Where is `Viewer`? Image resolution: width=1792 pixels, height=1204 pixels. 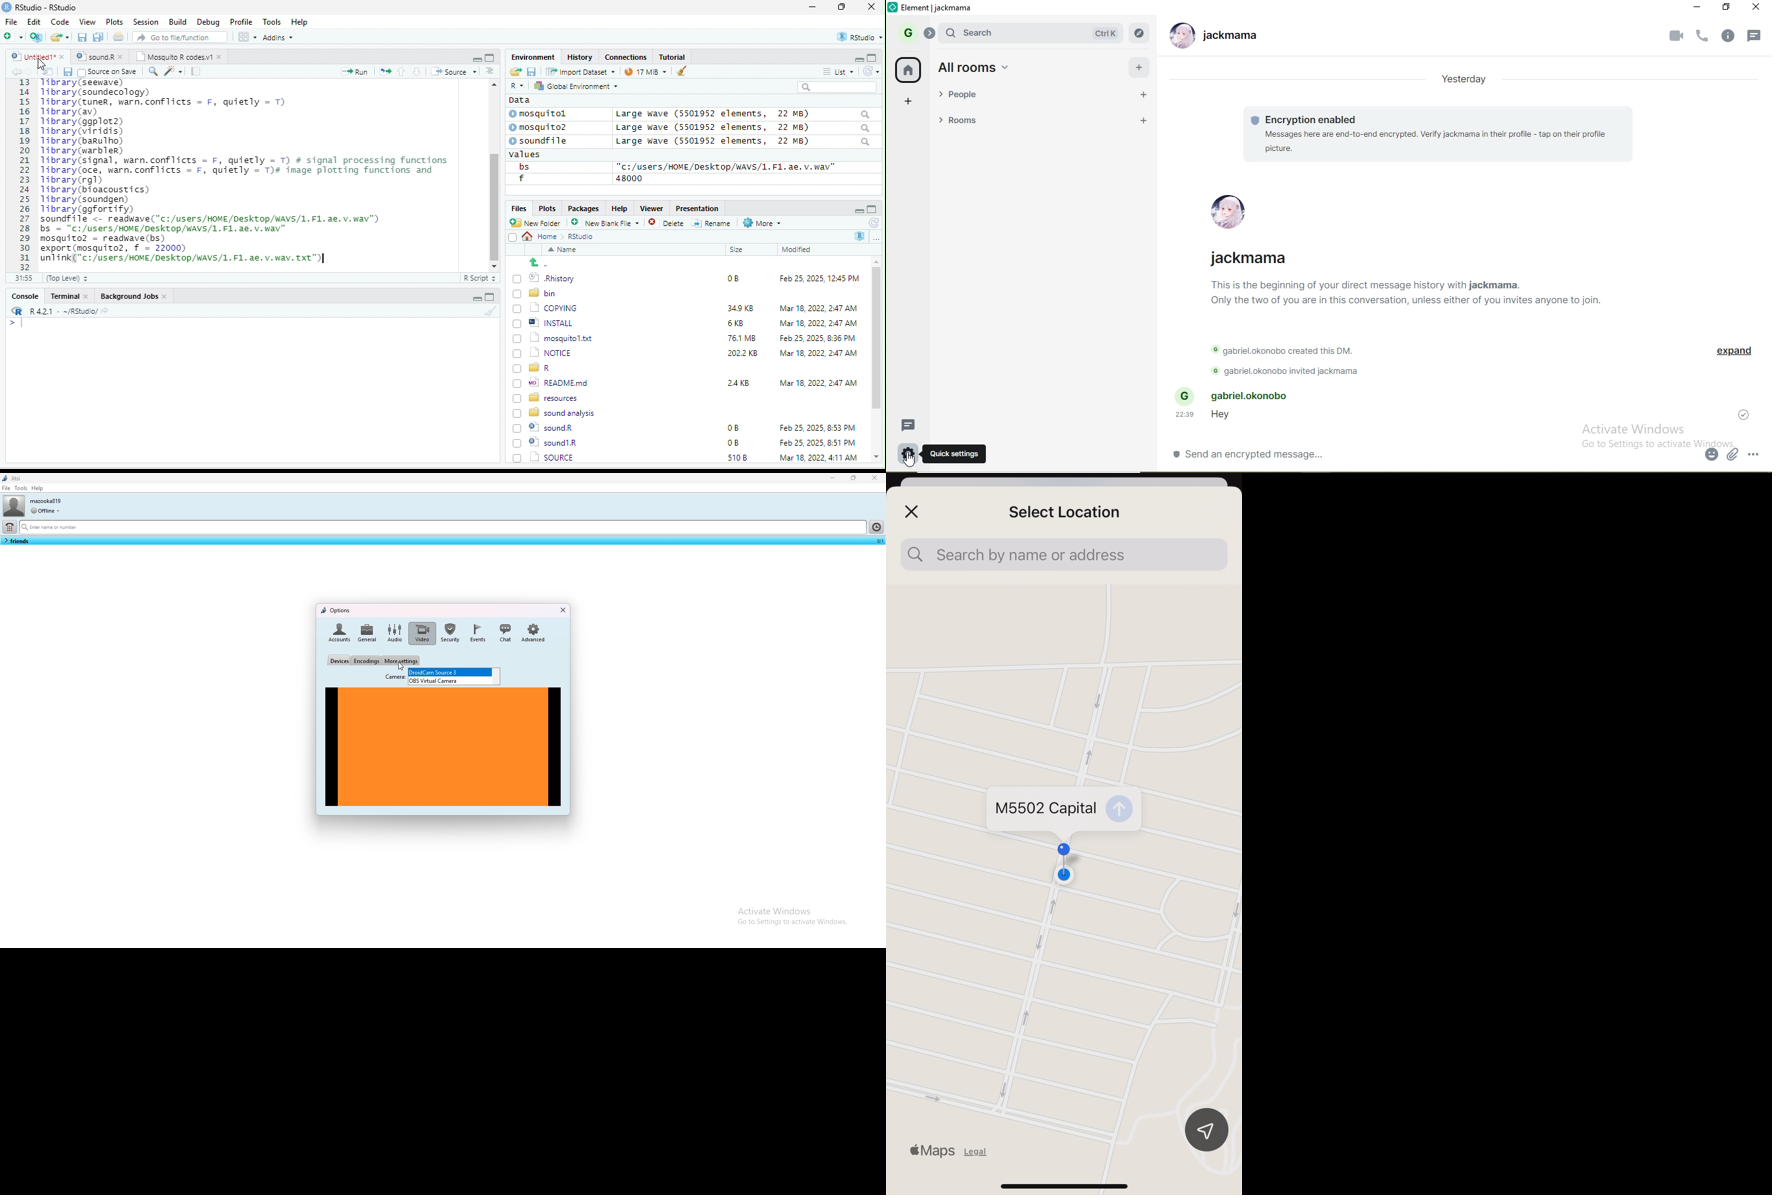
Viewer is located at coordinates (651, 209).